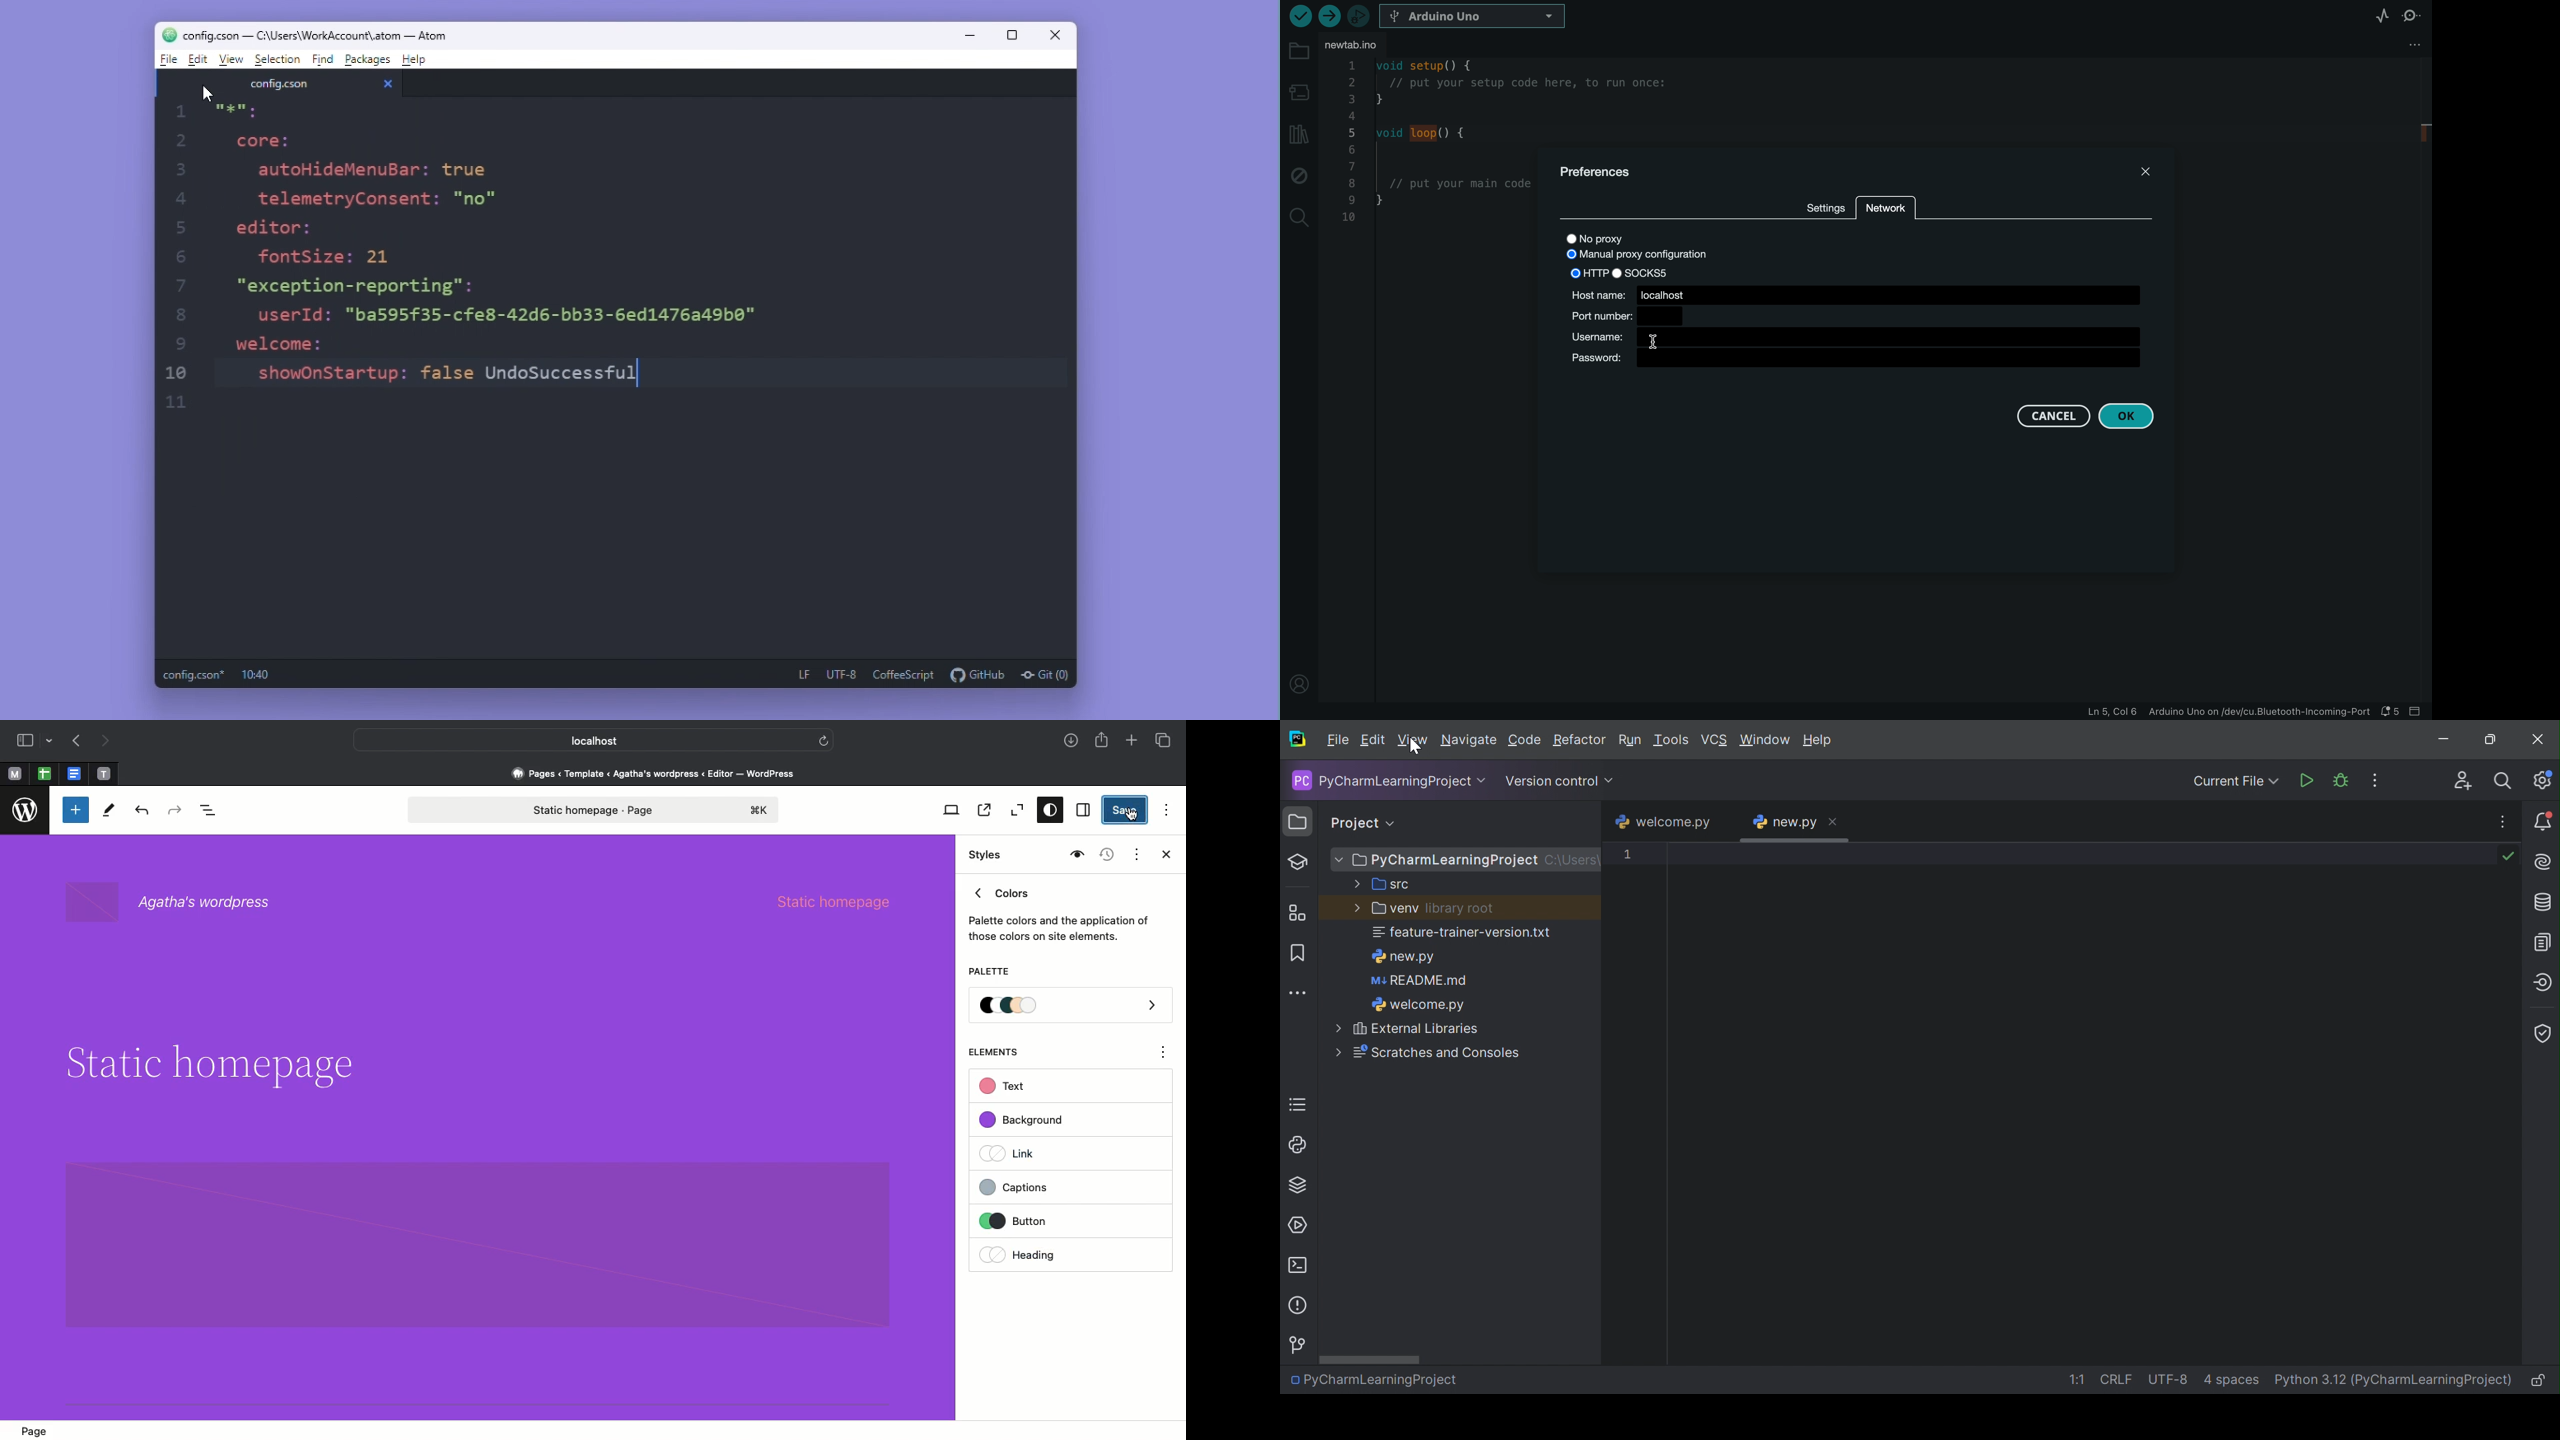 The image size is (2576, 1456). Describe the element at coordinates (1358, 16) in the screenshot. I see `debugger` at that location.